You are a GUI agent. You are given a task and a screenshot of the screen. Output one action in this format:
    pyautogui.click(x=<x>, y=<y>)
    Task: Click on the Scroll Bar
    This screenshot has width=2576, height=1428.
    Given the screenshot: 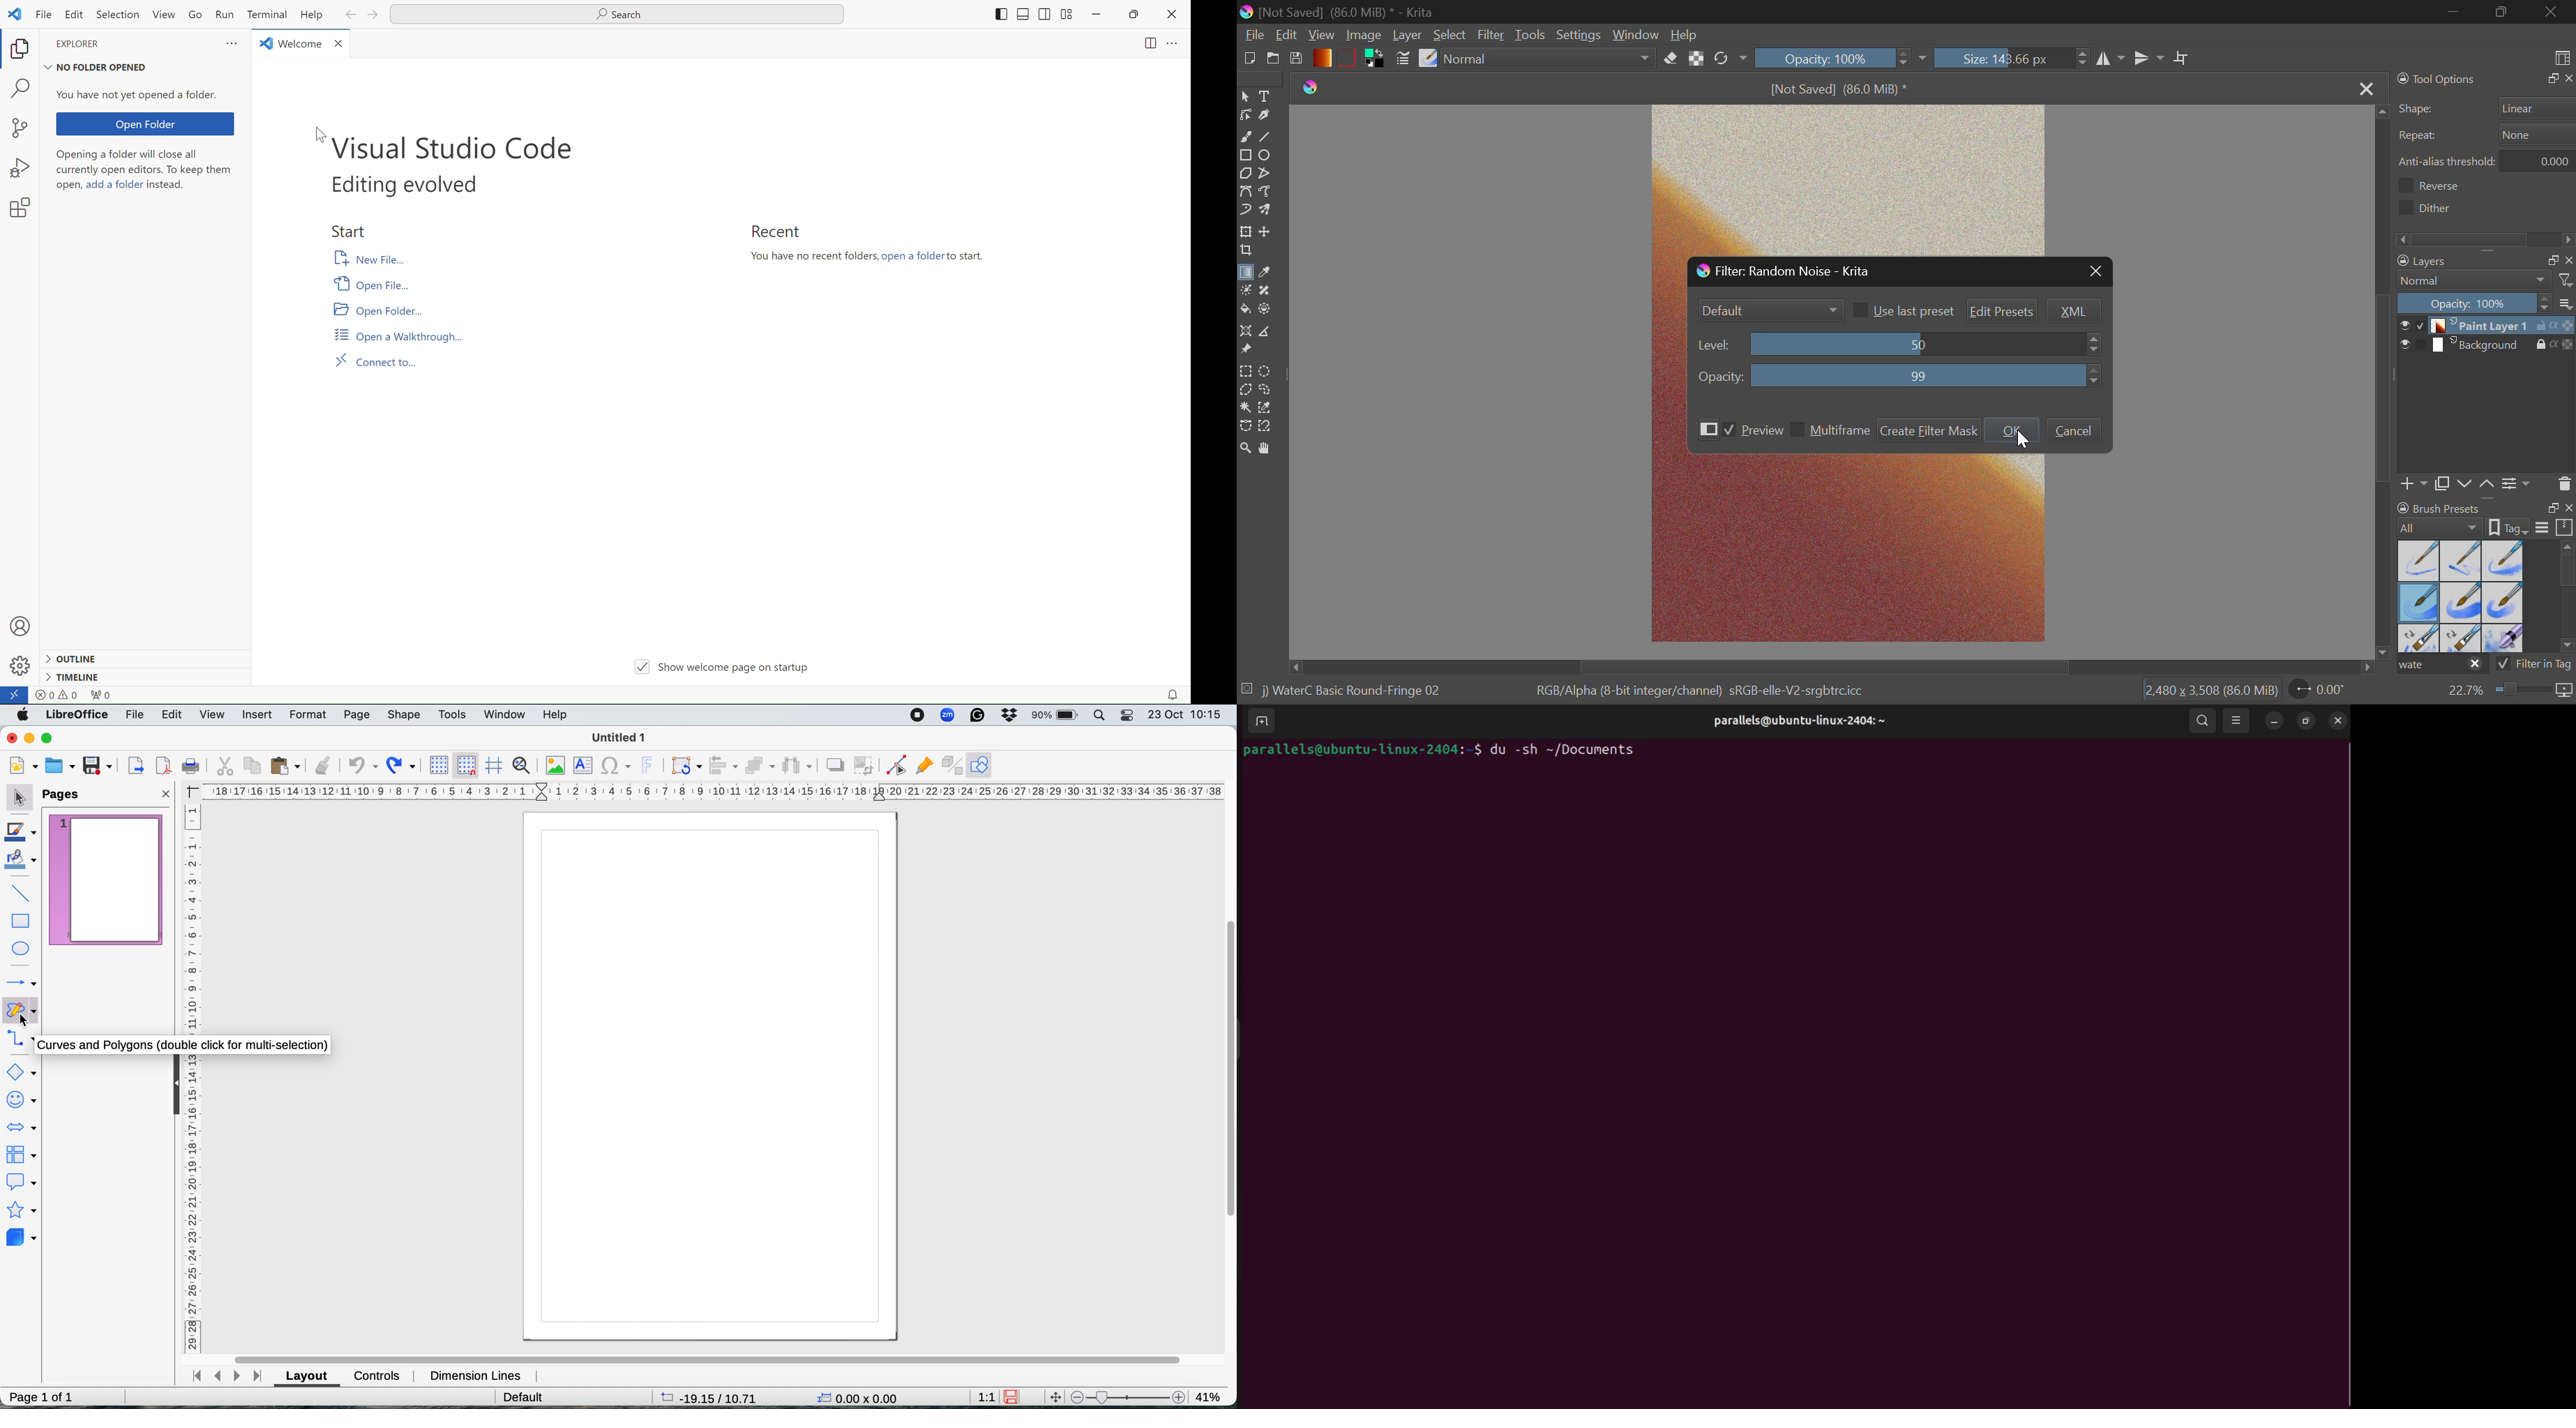 What is the action you would take?
    pyautogui.click(x=2385, y=377)
    